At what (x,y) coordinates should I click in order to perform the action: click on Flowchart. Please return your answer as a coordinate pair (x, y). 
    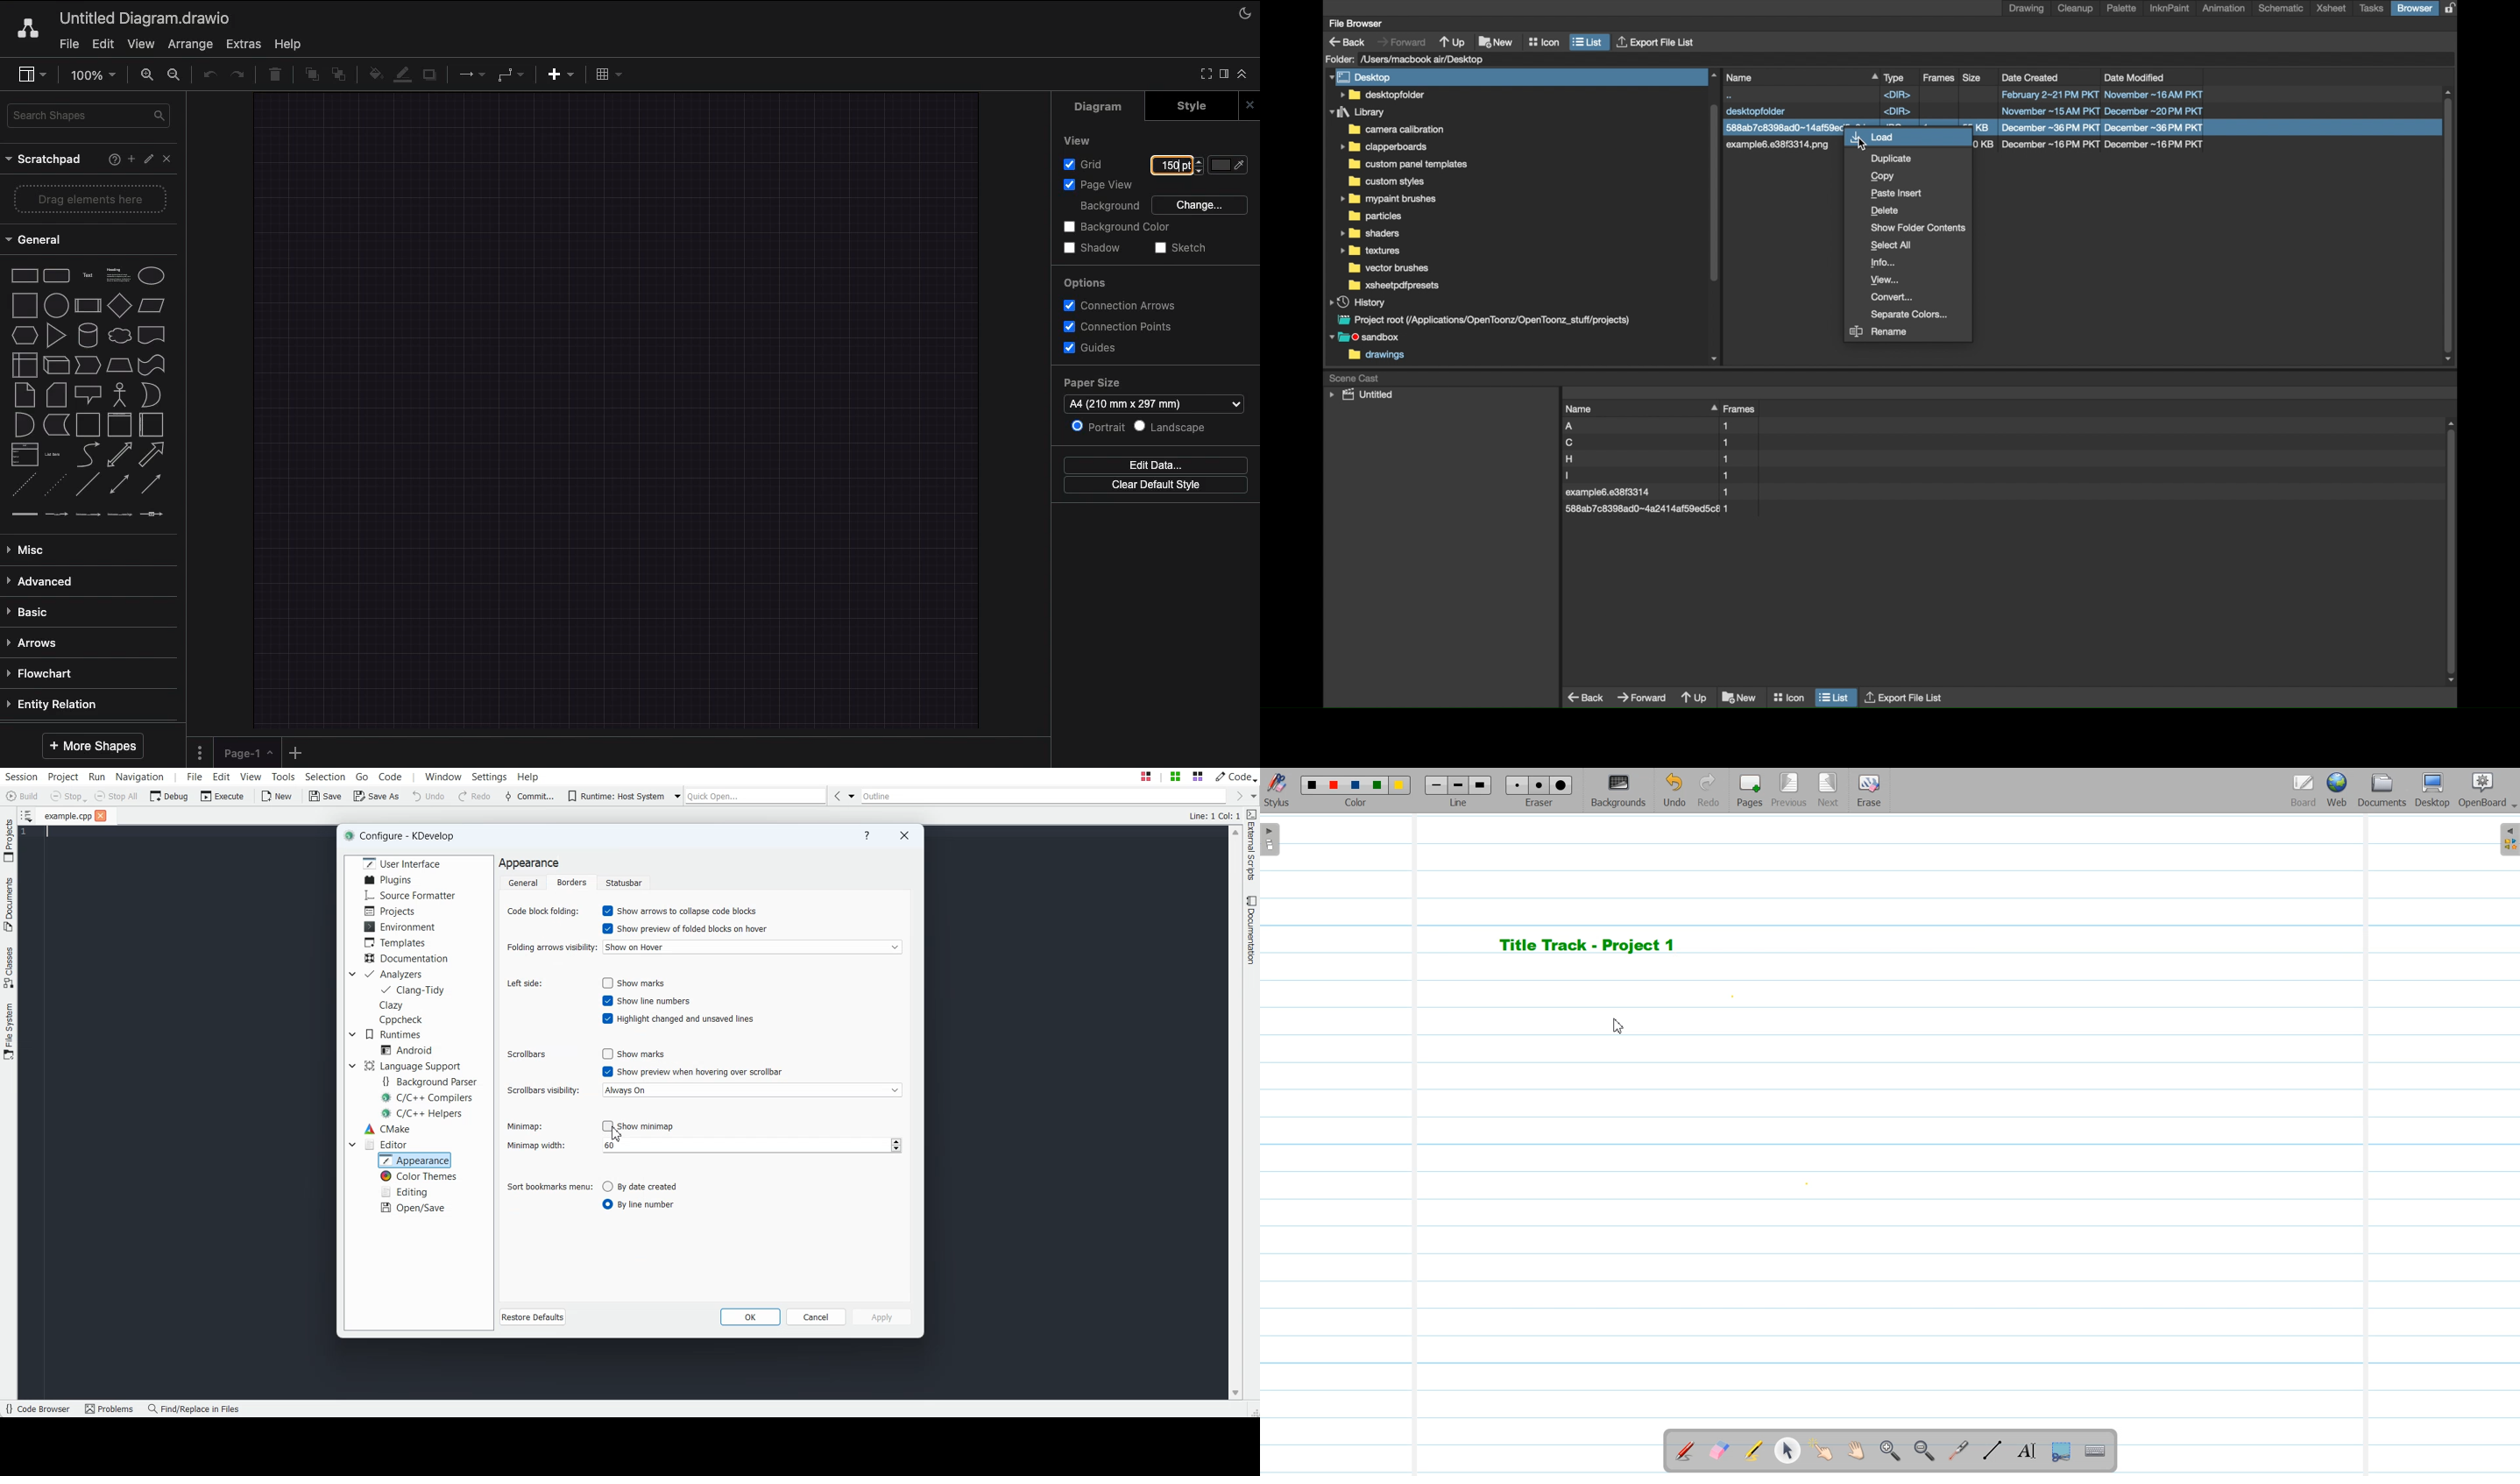
    Looking at the image, I should click on (49, 673).